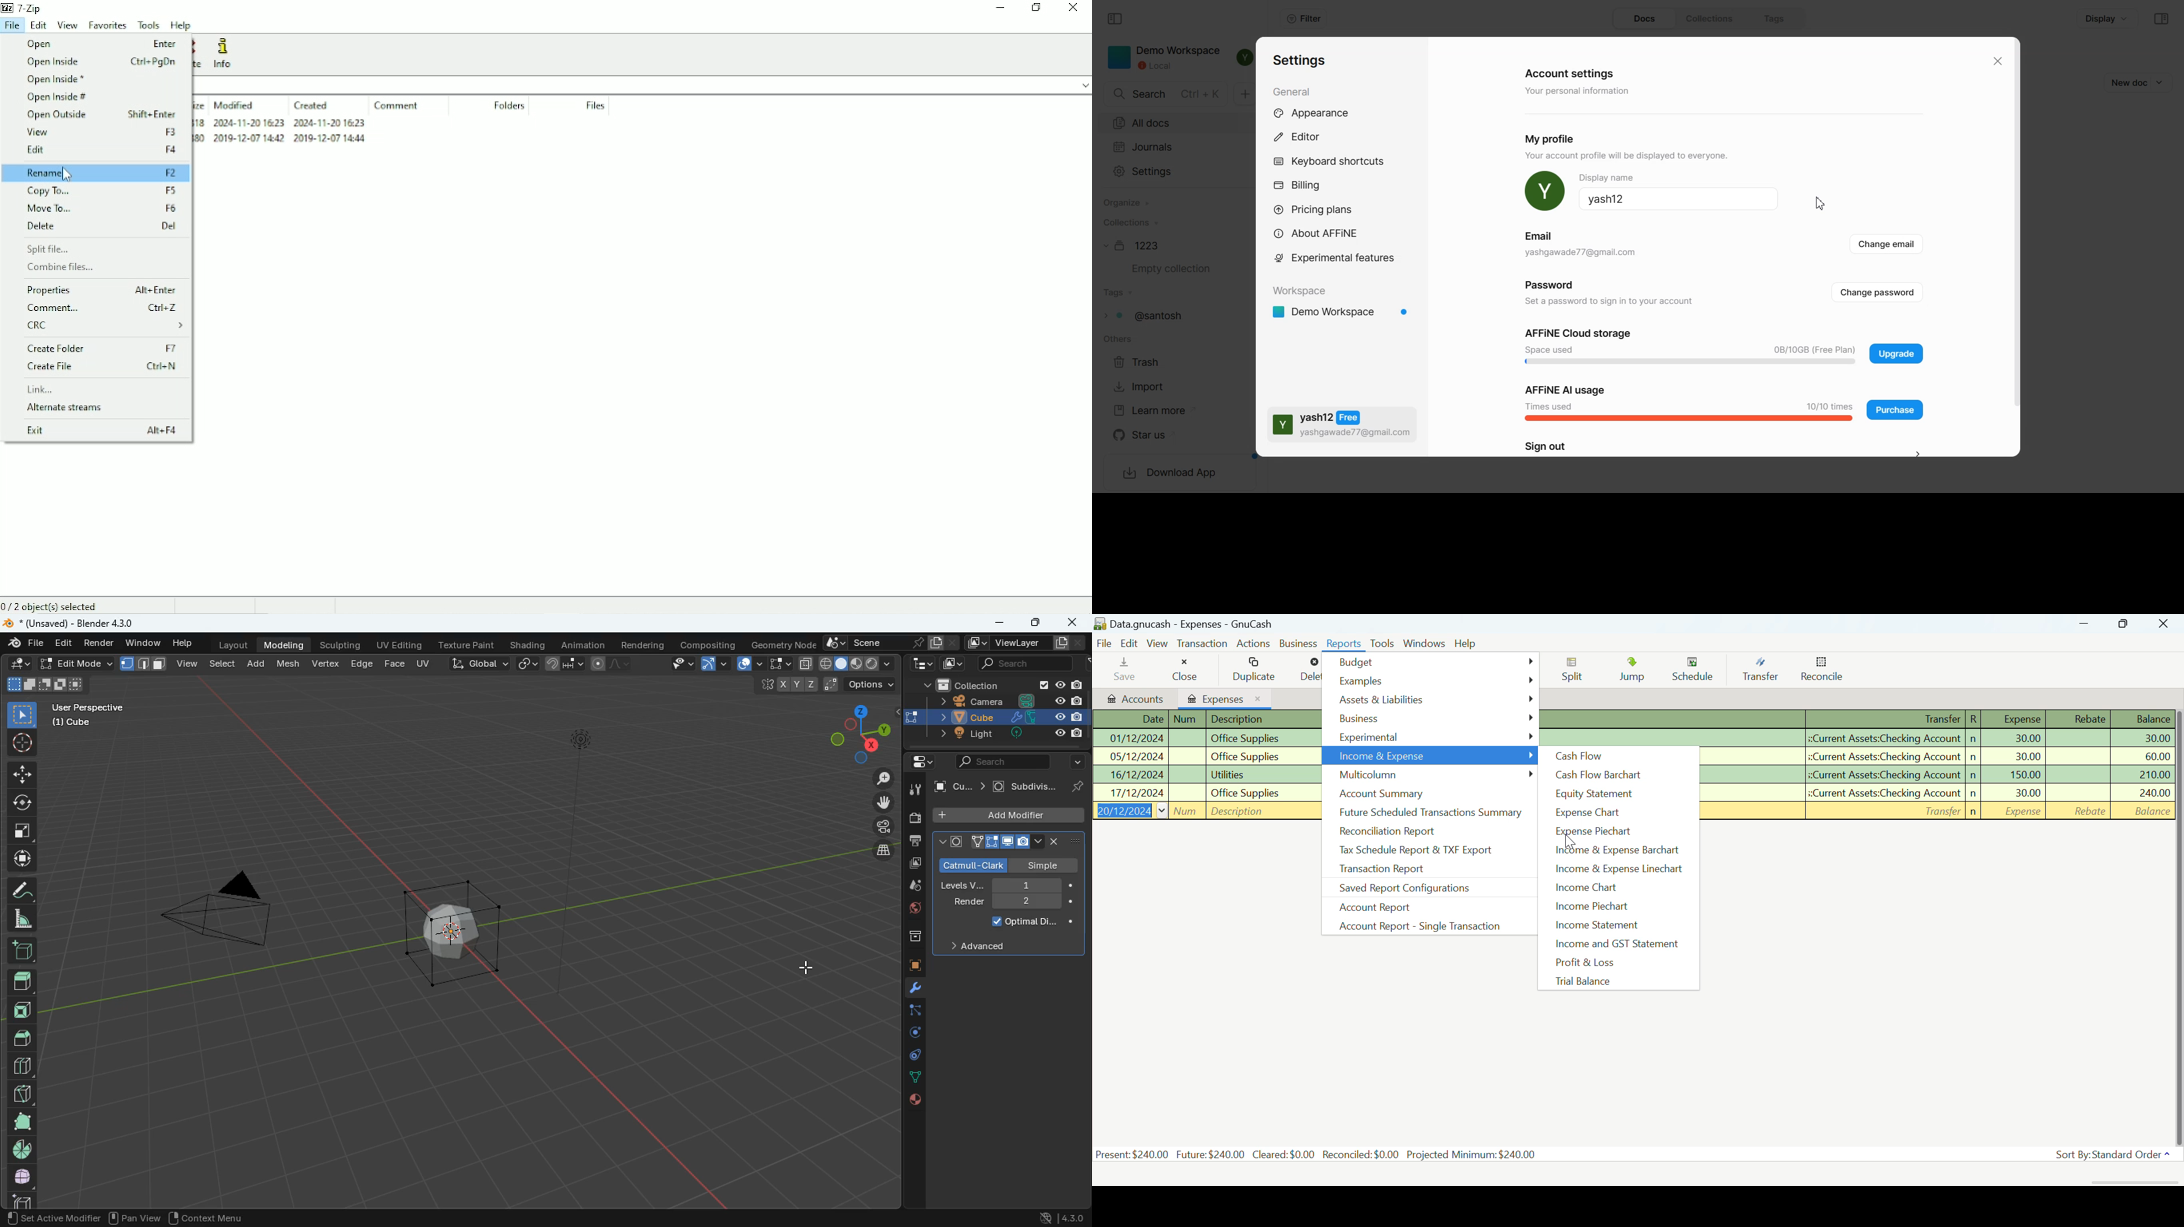 This screenshot has height=1232, width=2184. I want to click on New Transaction Field, so click(1205, 810).